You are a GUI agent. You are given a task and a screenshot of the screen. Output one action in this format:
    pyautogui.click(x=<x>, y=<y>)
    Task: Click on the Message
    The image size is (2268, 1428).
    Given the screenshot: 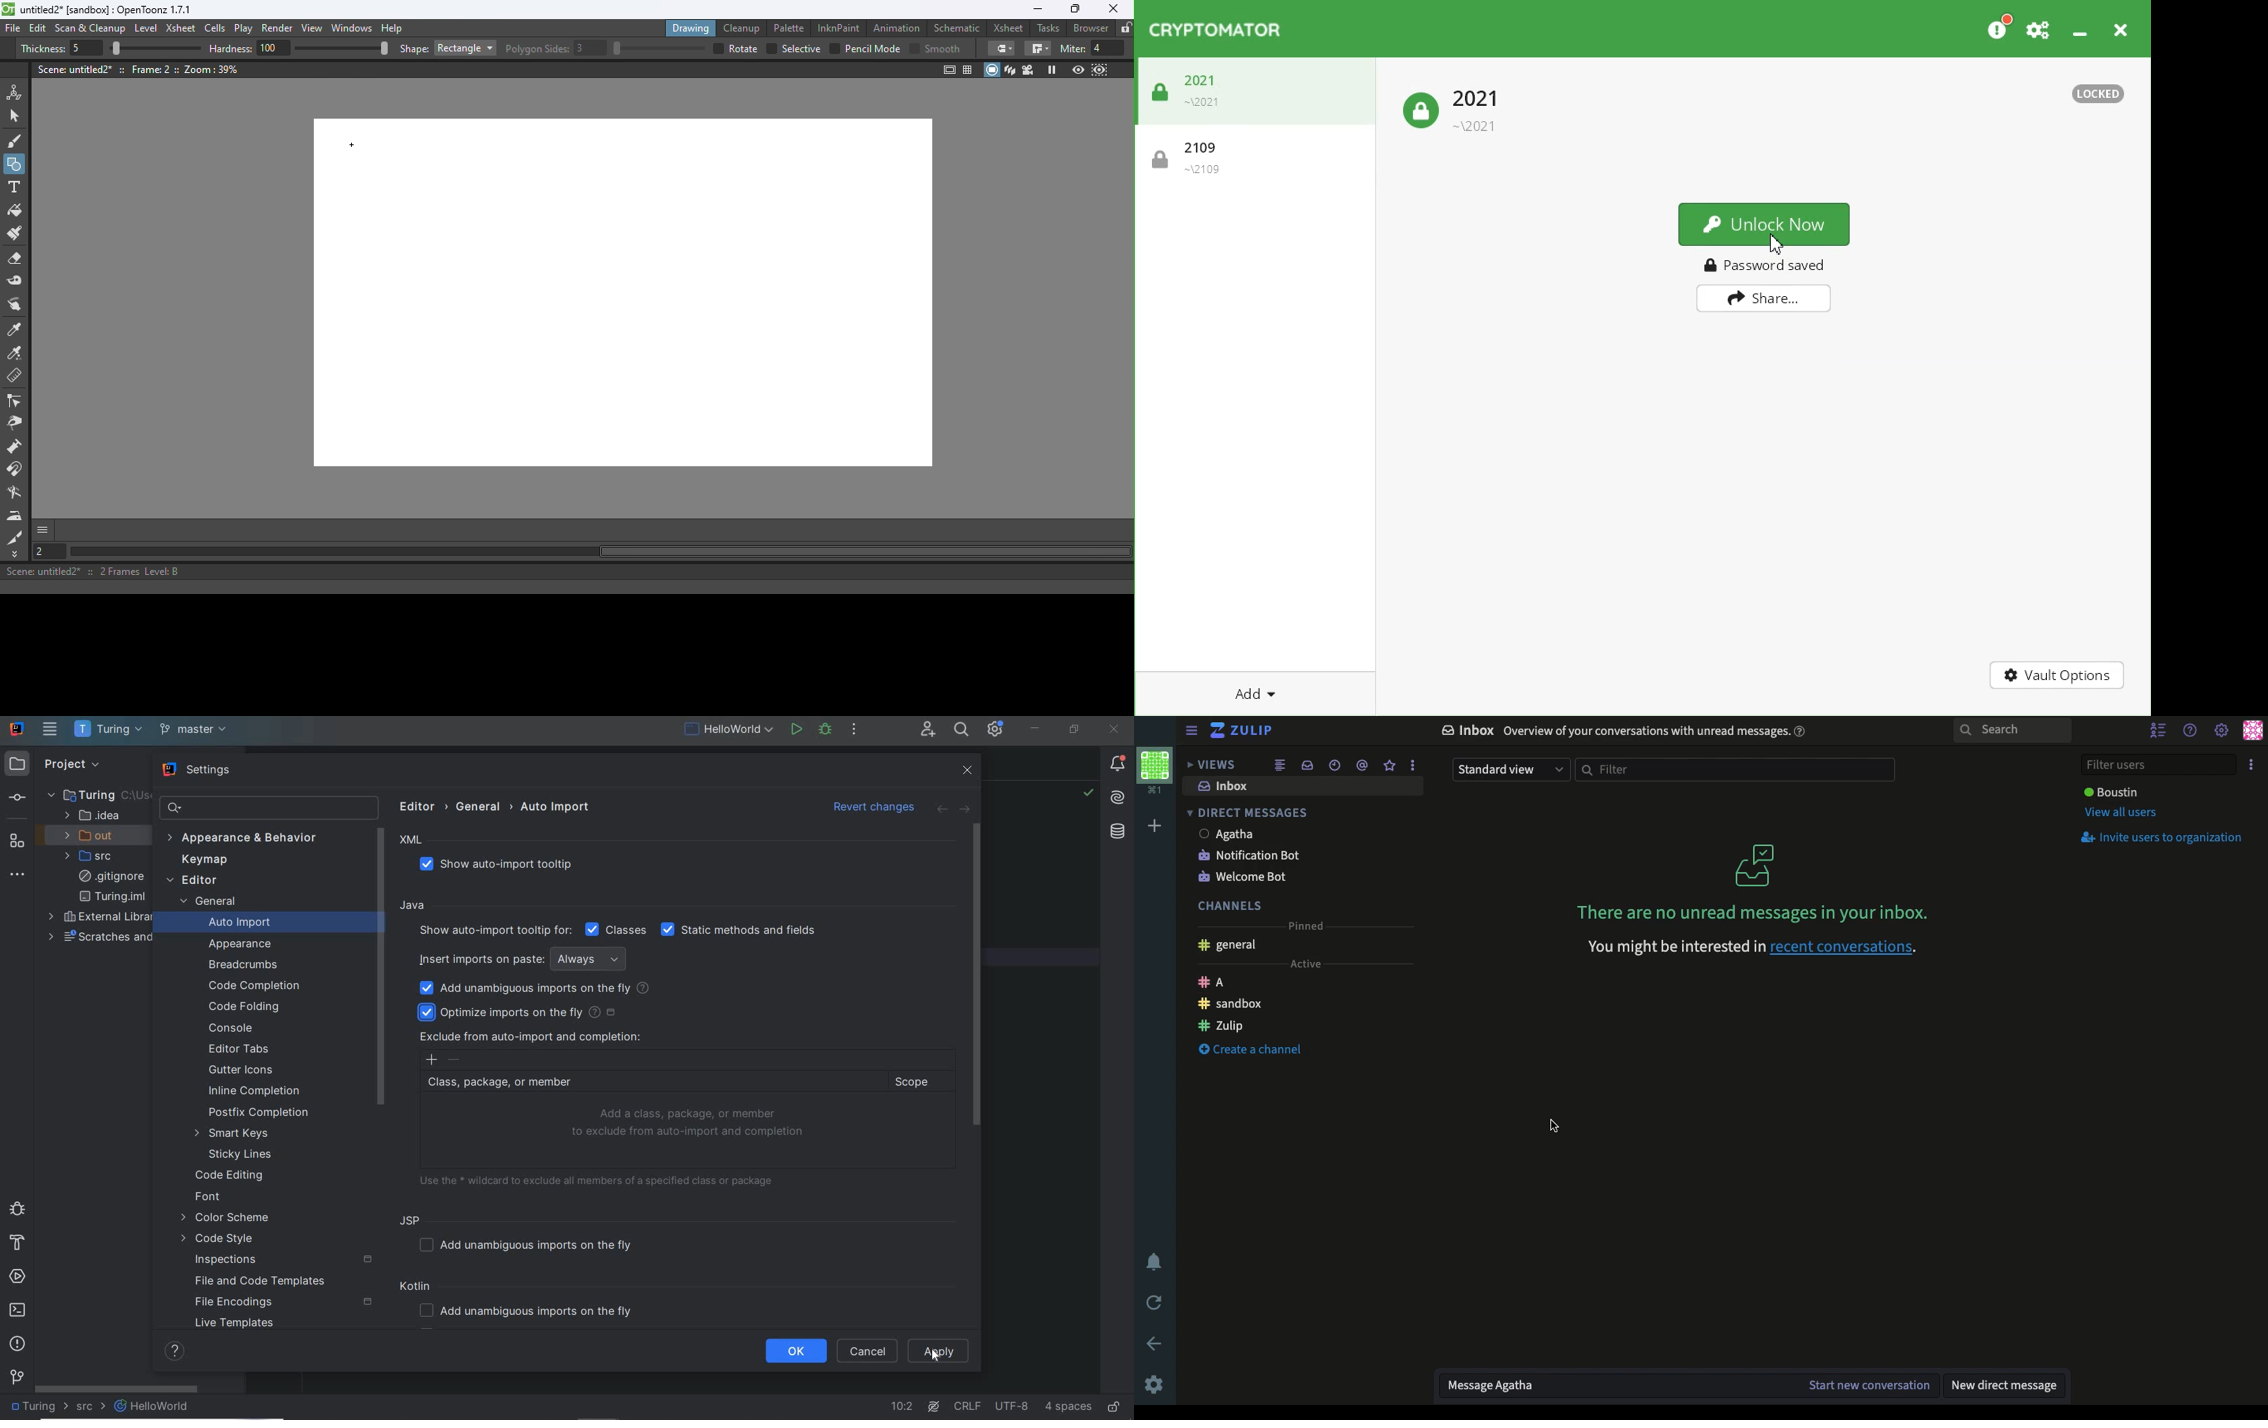 What is the action you would take?
    pyautogui.click(x=1687, y=1386)
    